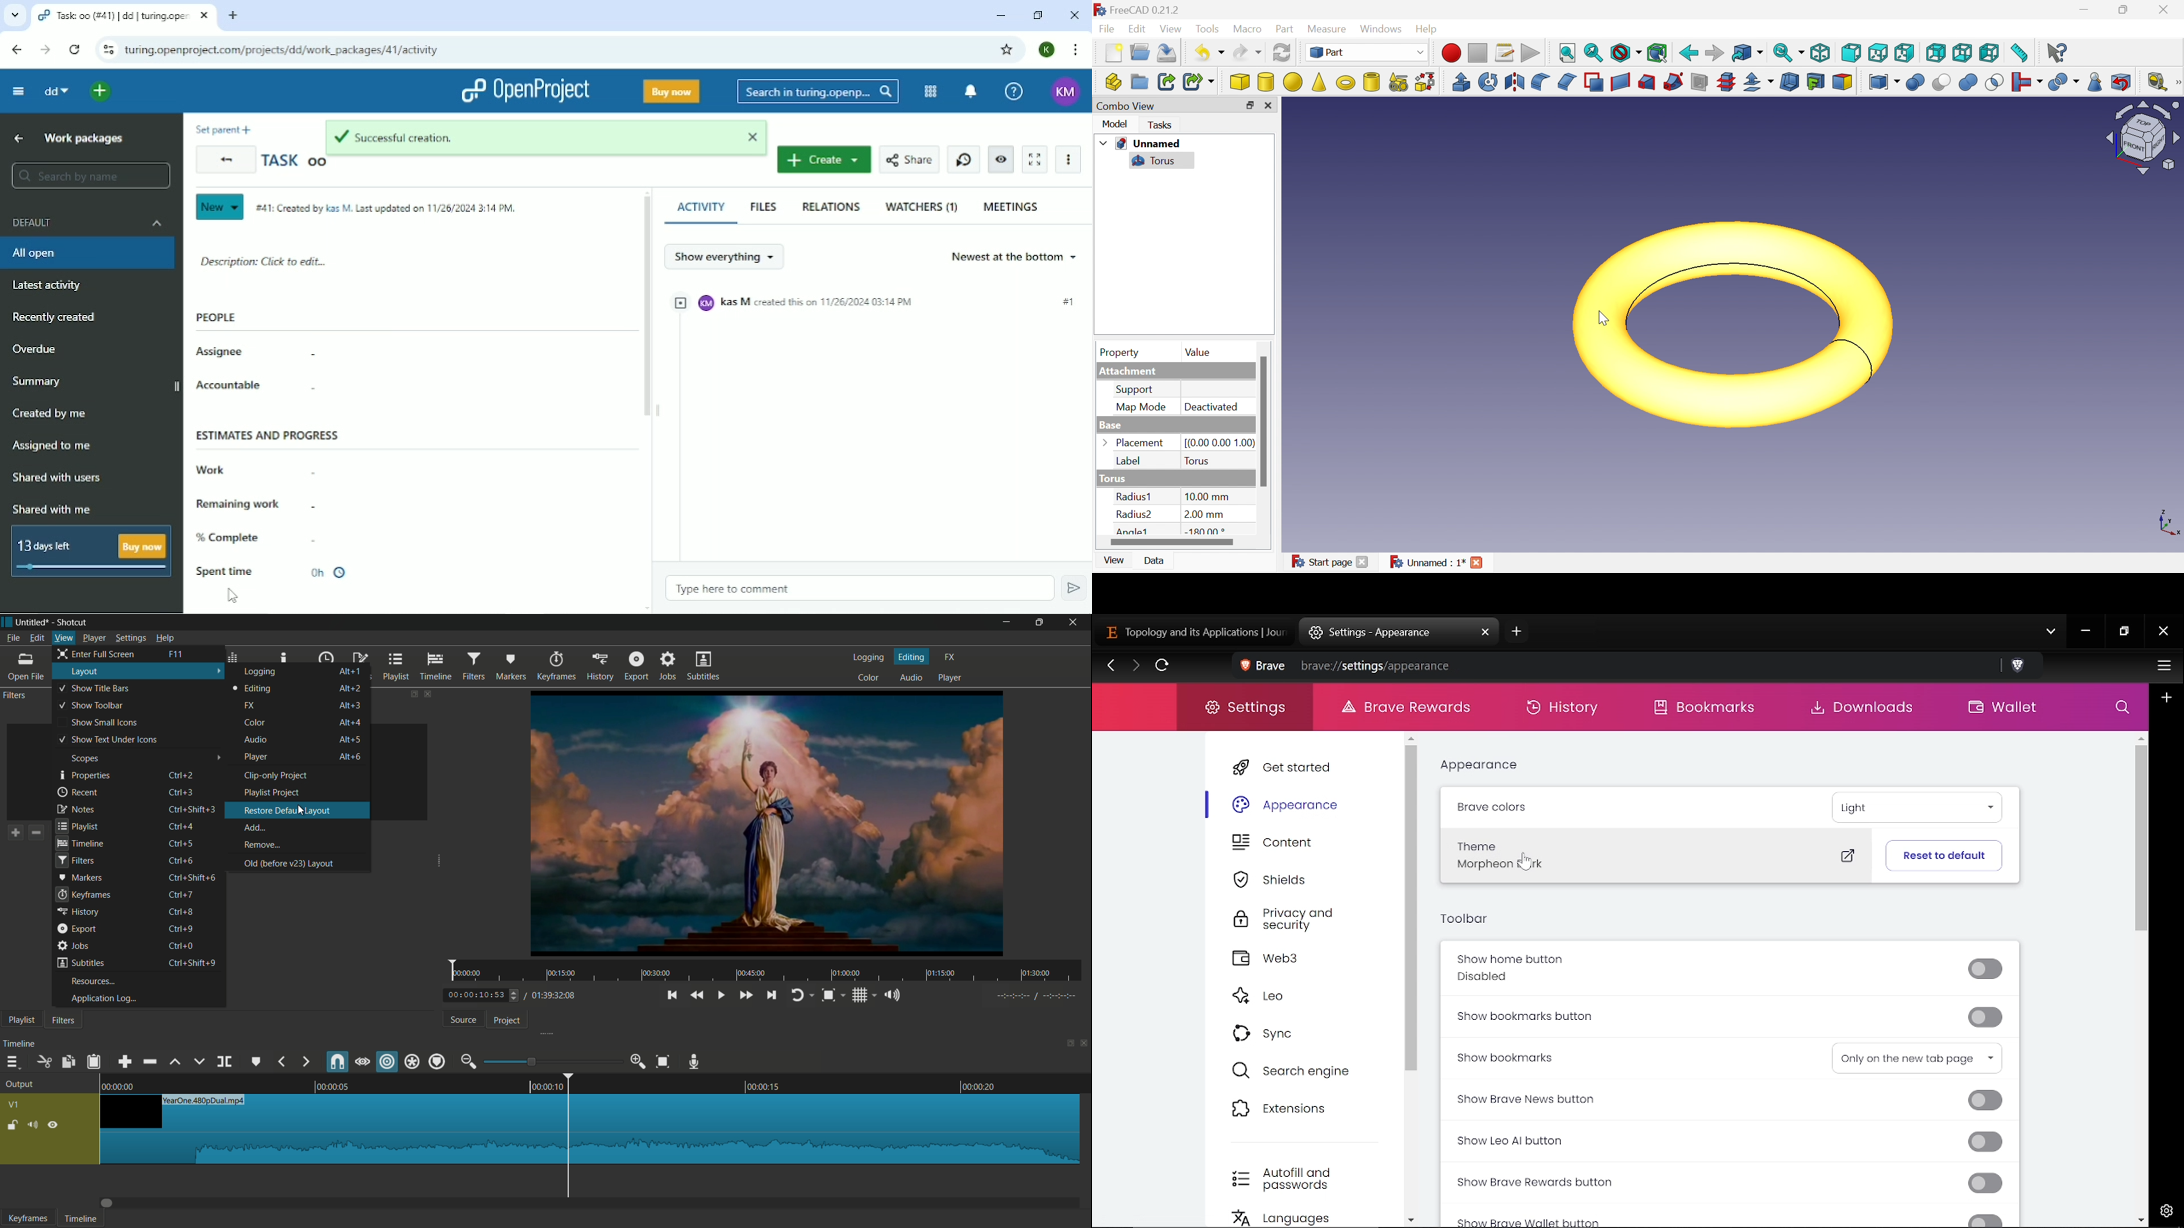 The width and height of the screenshot is (2184, 1232). I want to click on Scroll bar, so click(1263, 421).